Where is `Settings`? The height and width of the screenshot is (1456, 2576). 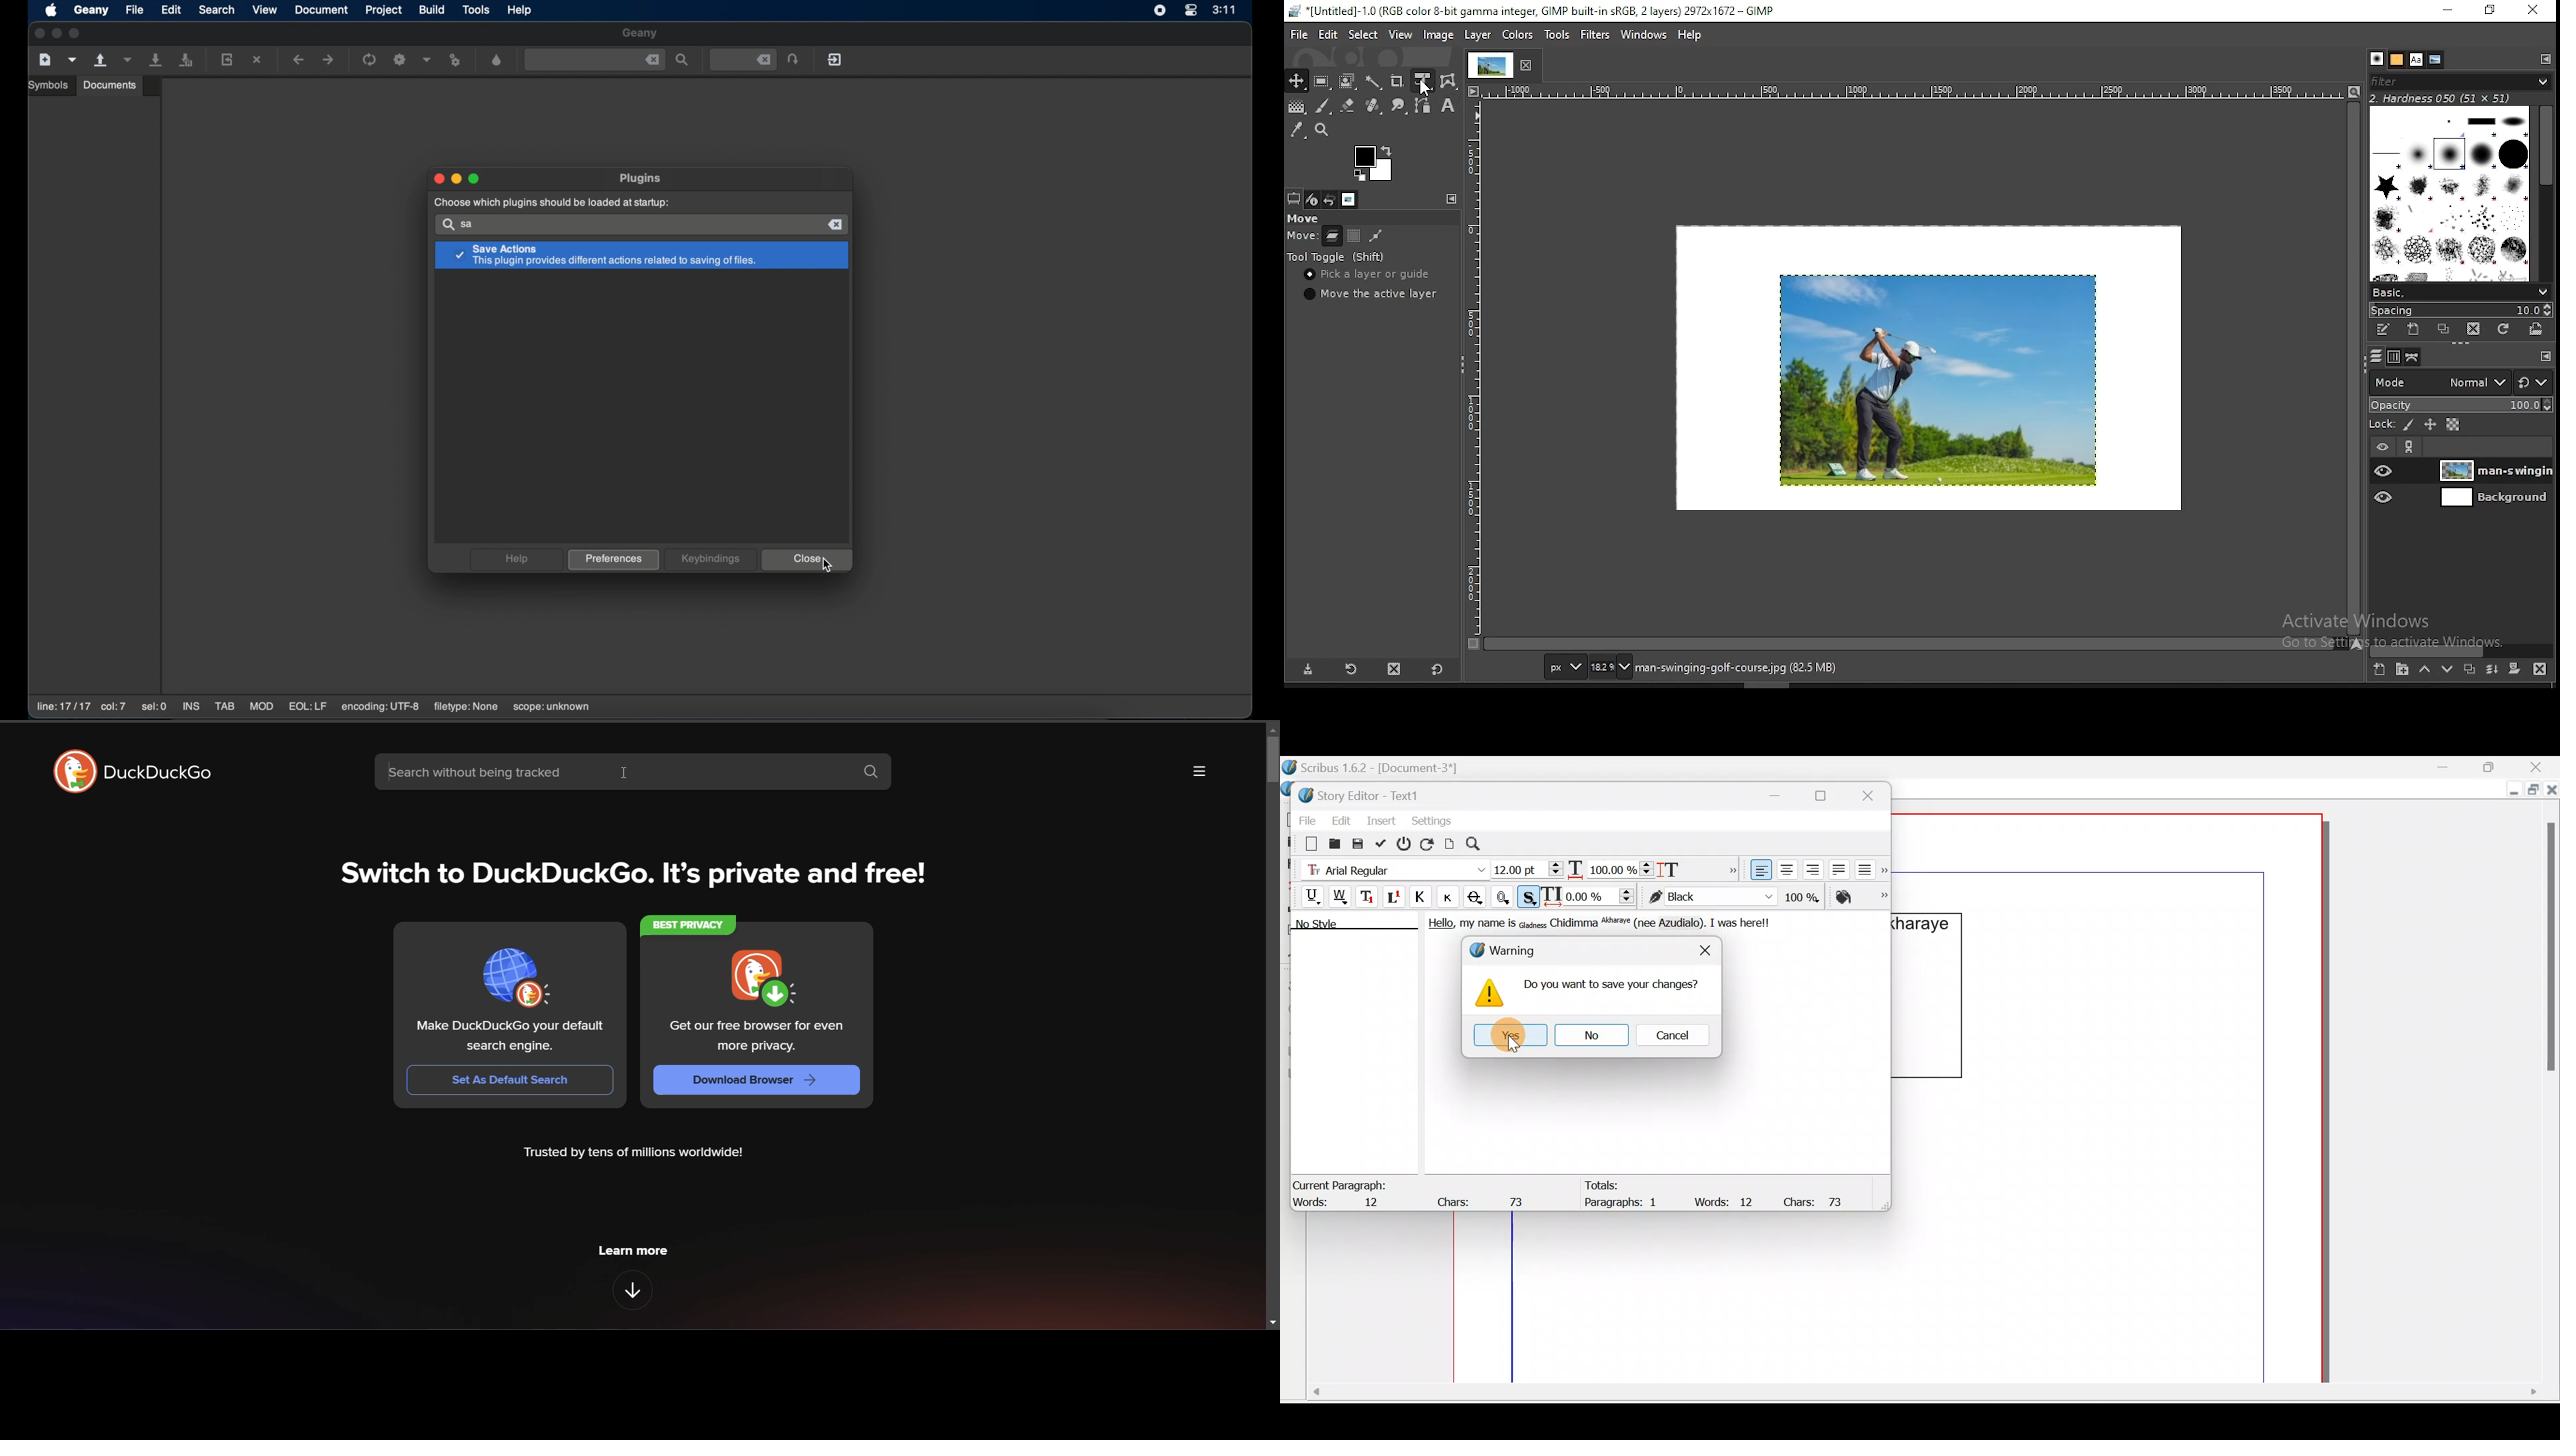 Settings is located at coordinates (1431, 819).